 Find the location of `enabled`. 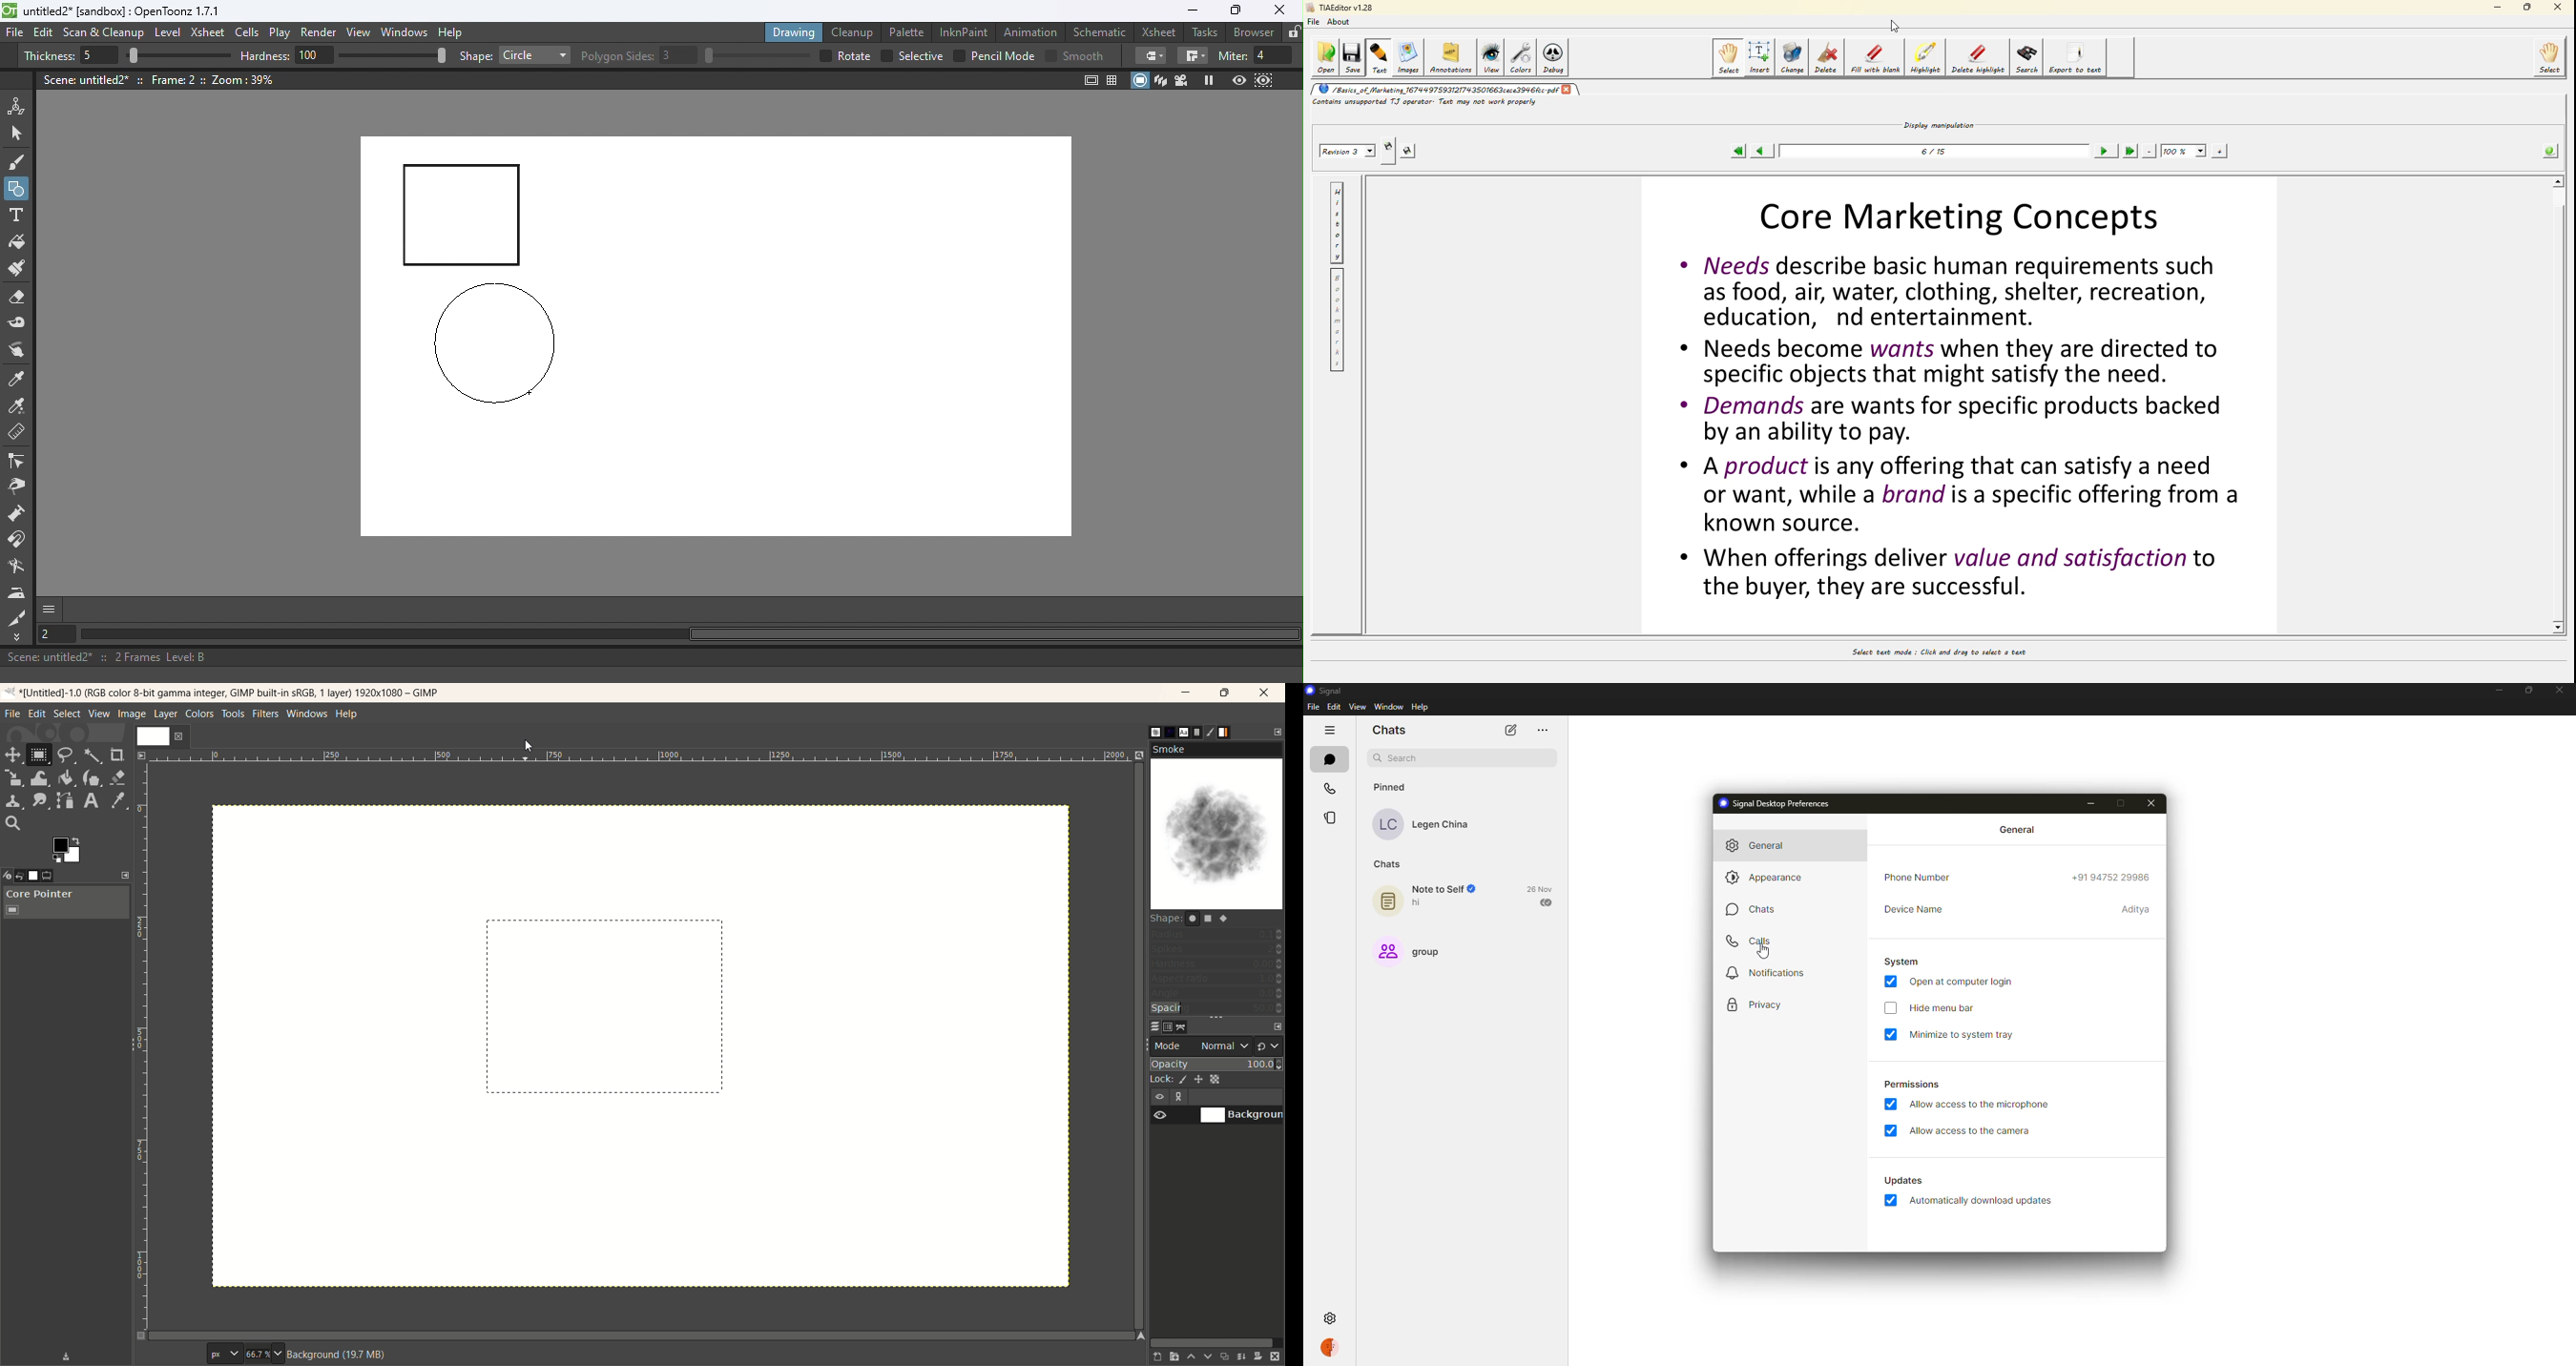

enabled is located at coordinates (1892, 1034).